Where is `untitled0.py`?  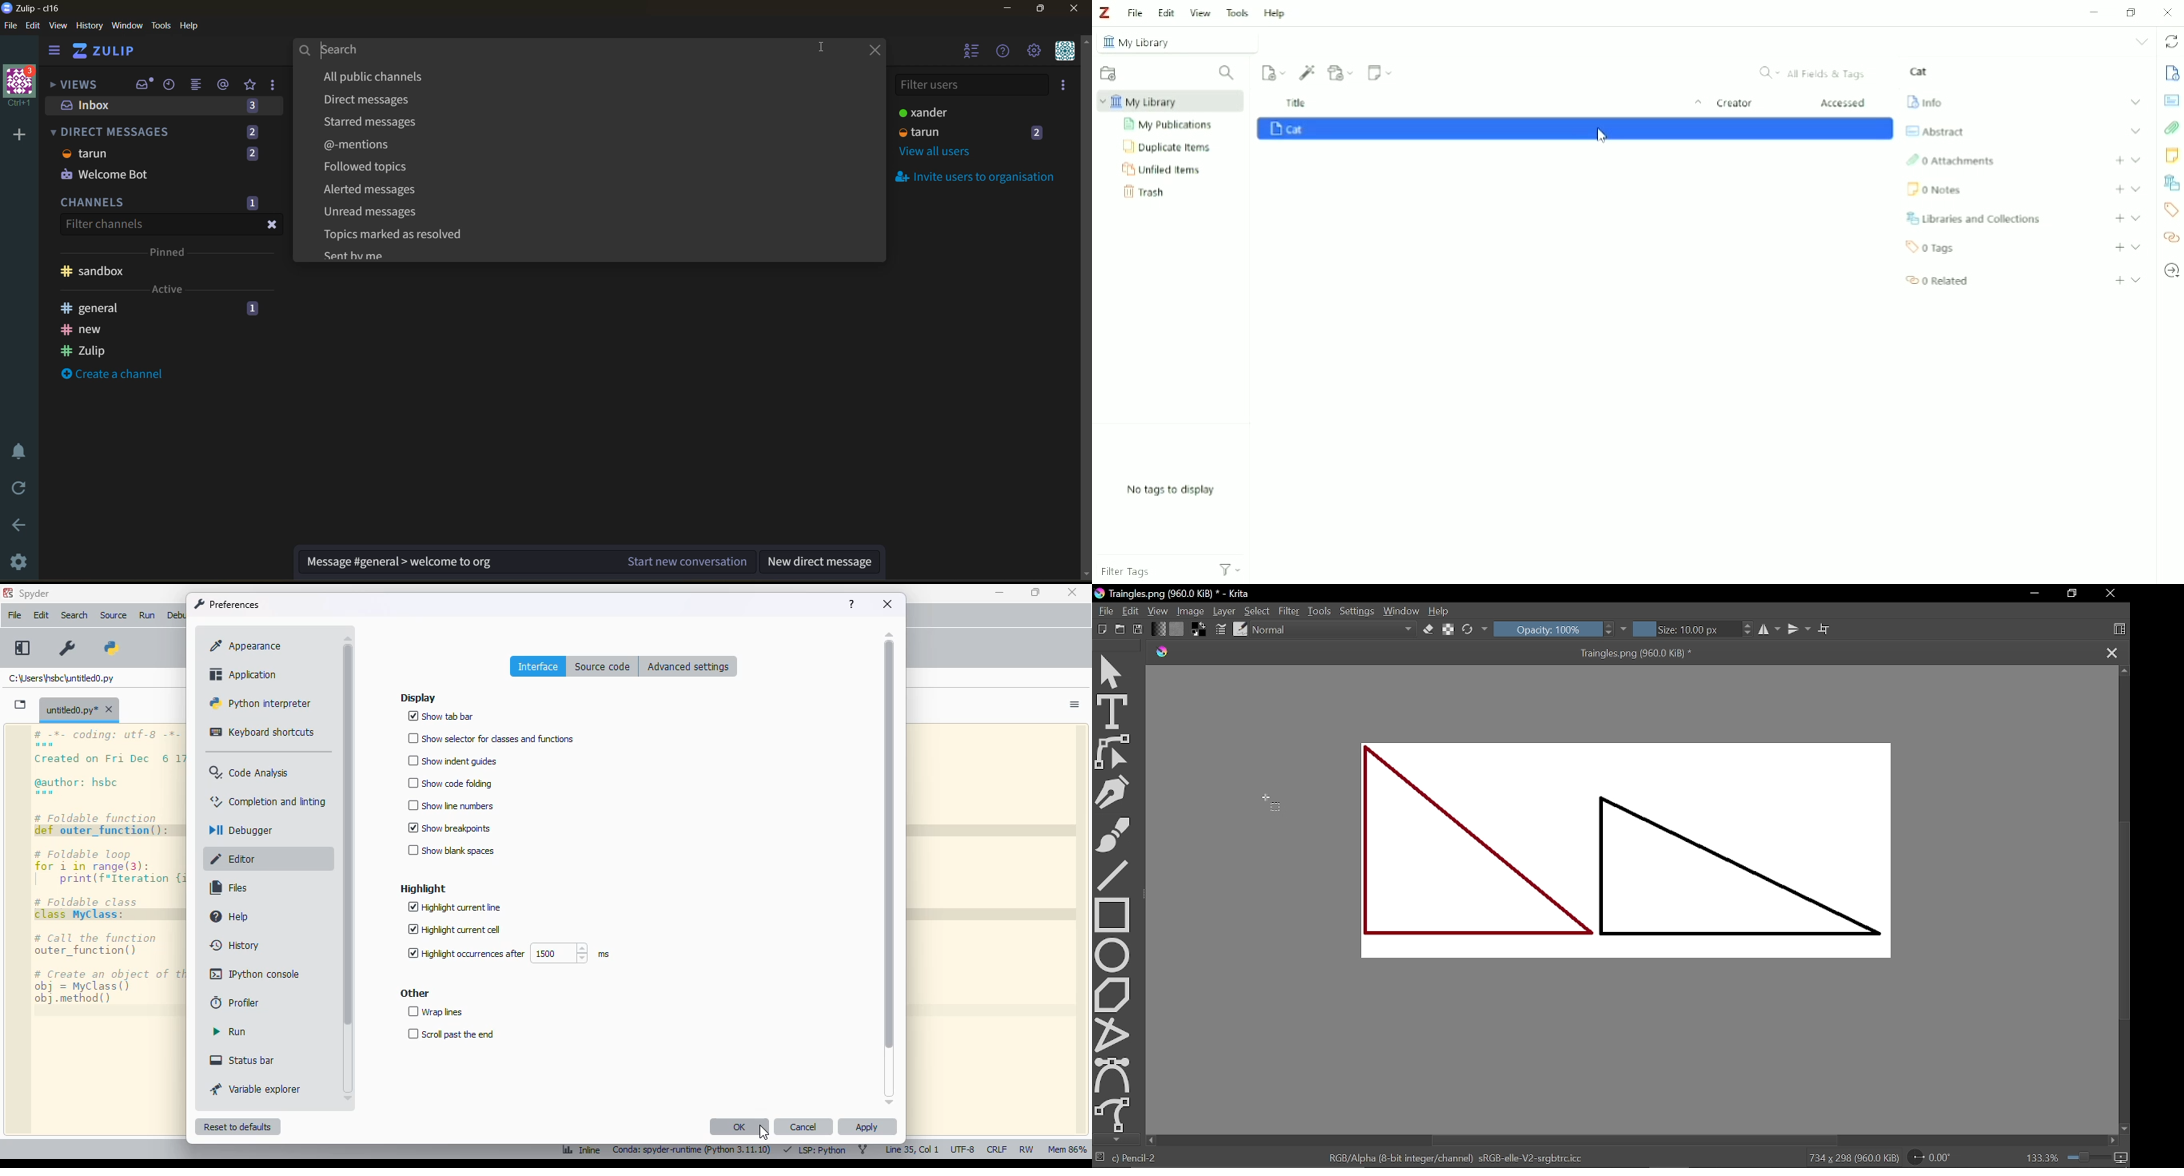 untitled0.py is located at coordinates (79, 709).